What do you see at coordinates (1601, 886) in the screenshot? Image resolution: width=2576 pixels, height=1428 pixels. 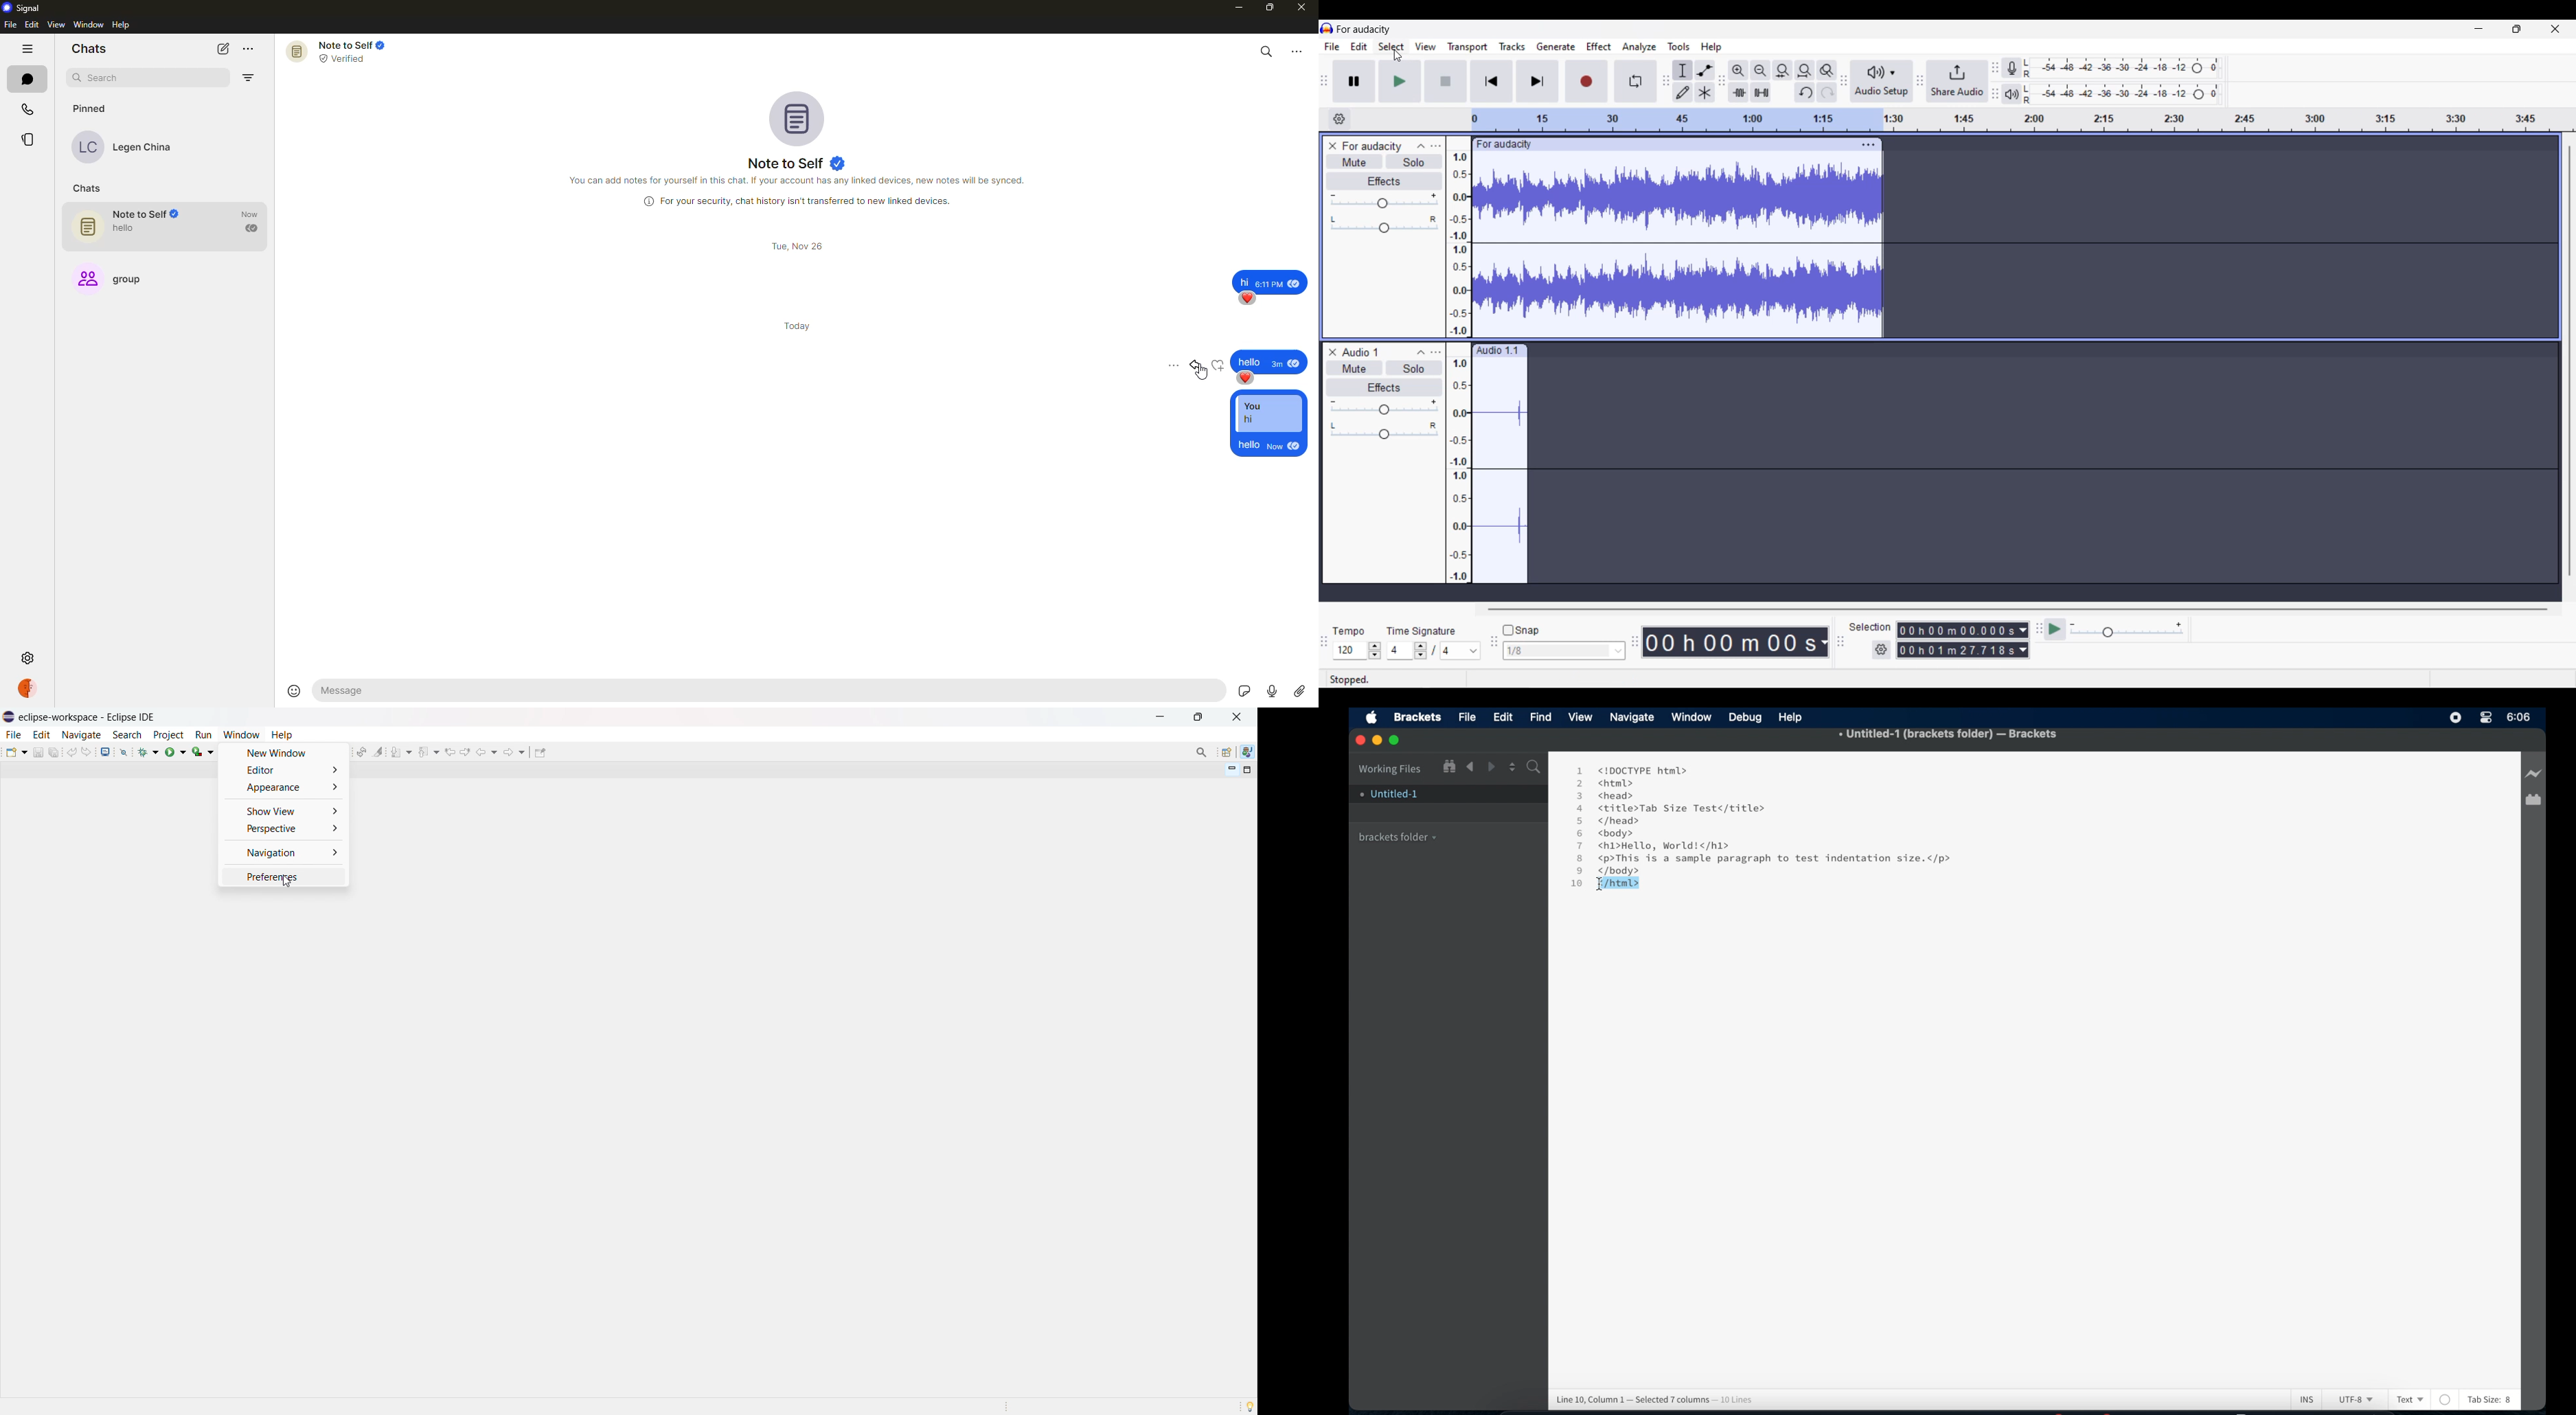 I see `10 </html>` at bounding box center [1601, 886].